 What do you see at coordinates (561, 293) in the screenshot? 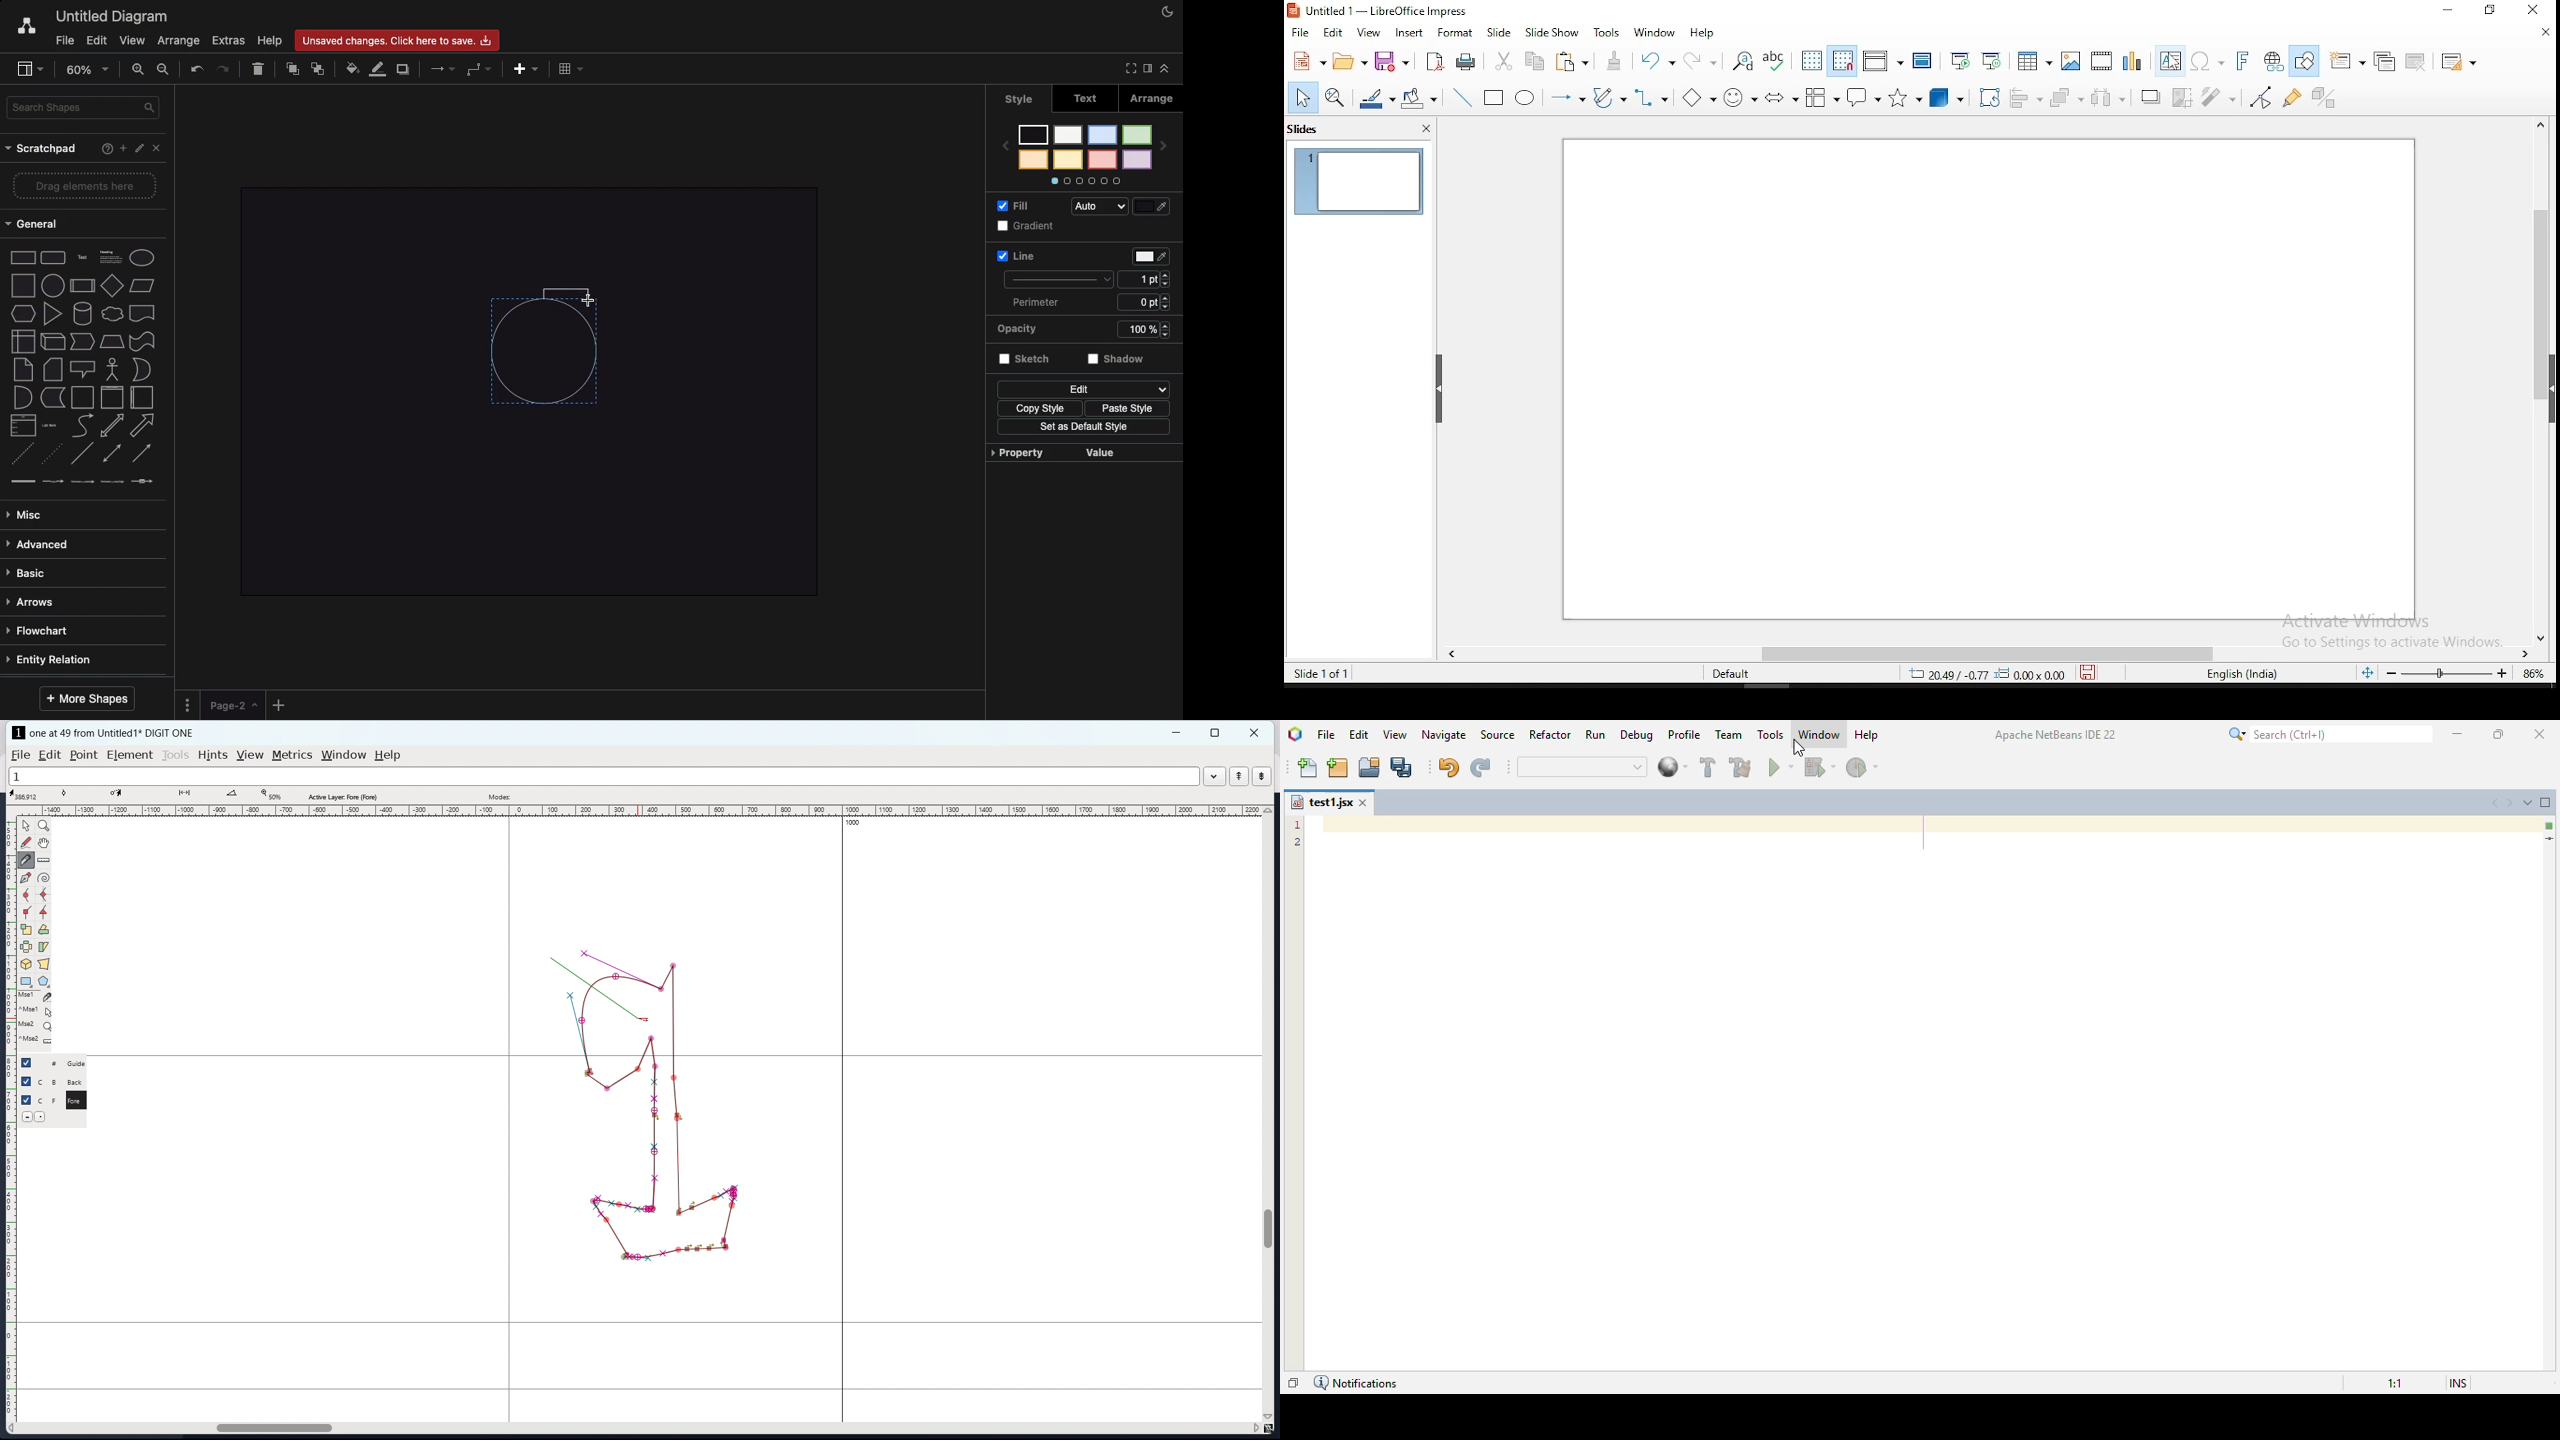
I see `Connector drawn` at bounding box center [561, 293].